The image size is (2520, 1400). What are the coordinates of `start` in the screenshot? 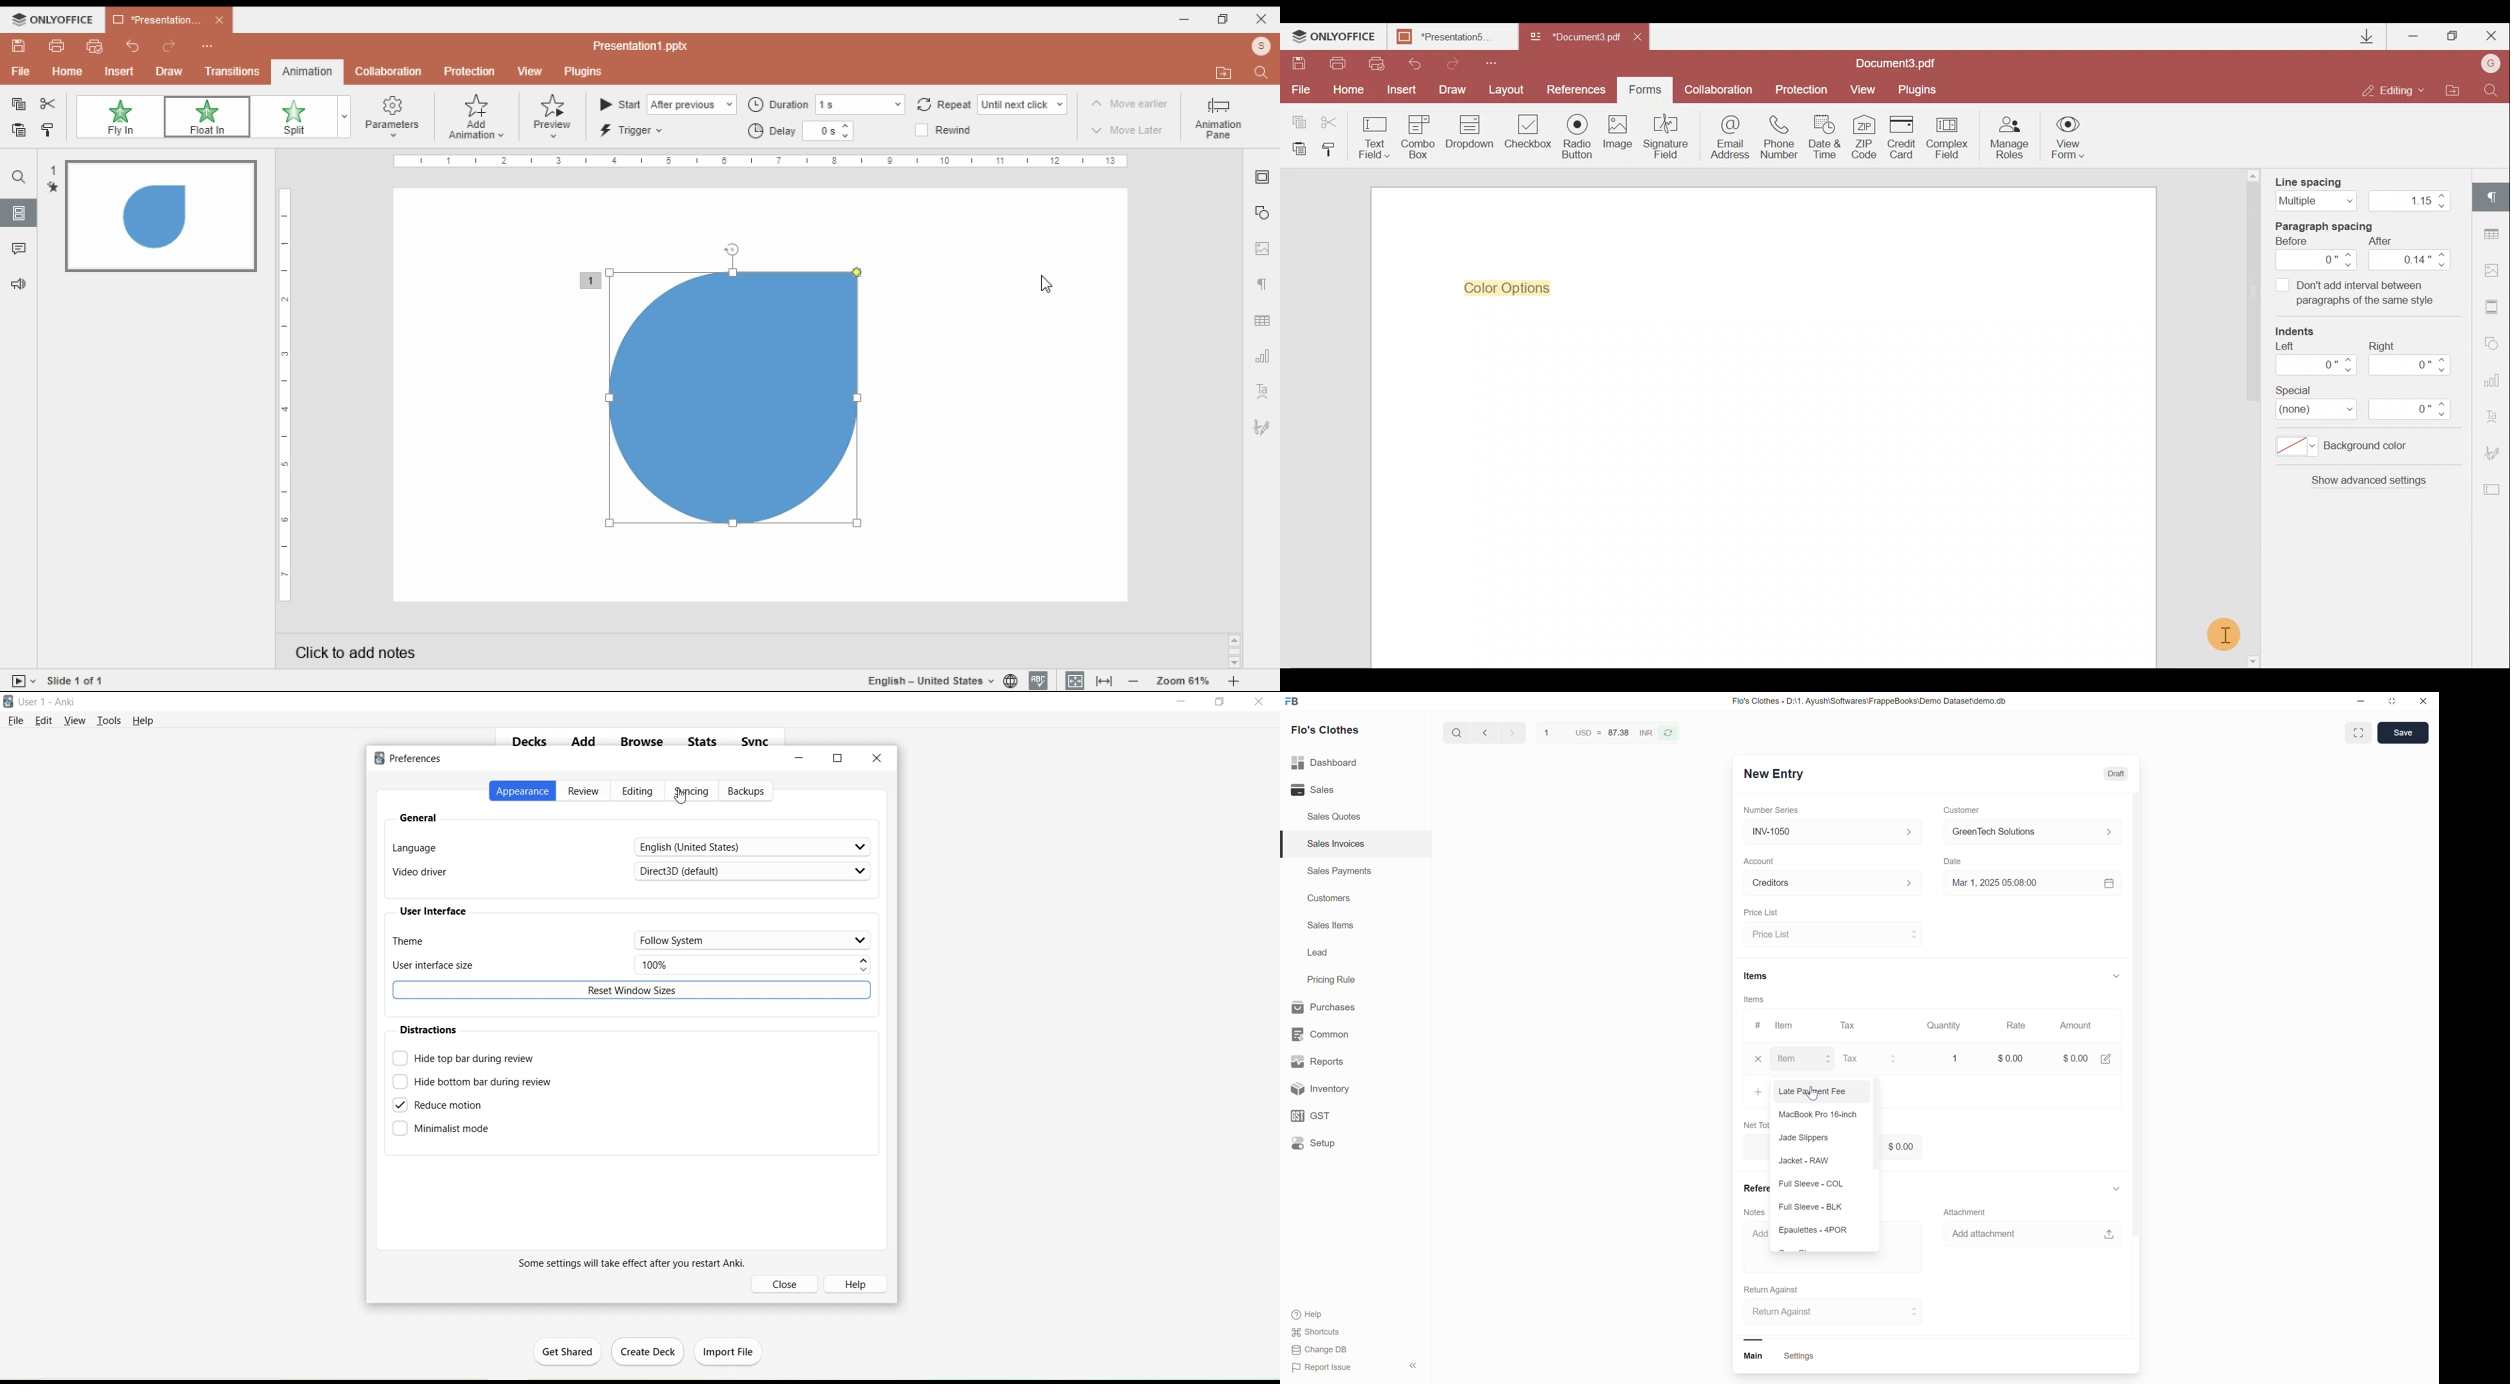 It's located at (667, 104).